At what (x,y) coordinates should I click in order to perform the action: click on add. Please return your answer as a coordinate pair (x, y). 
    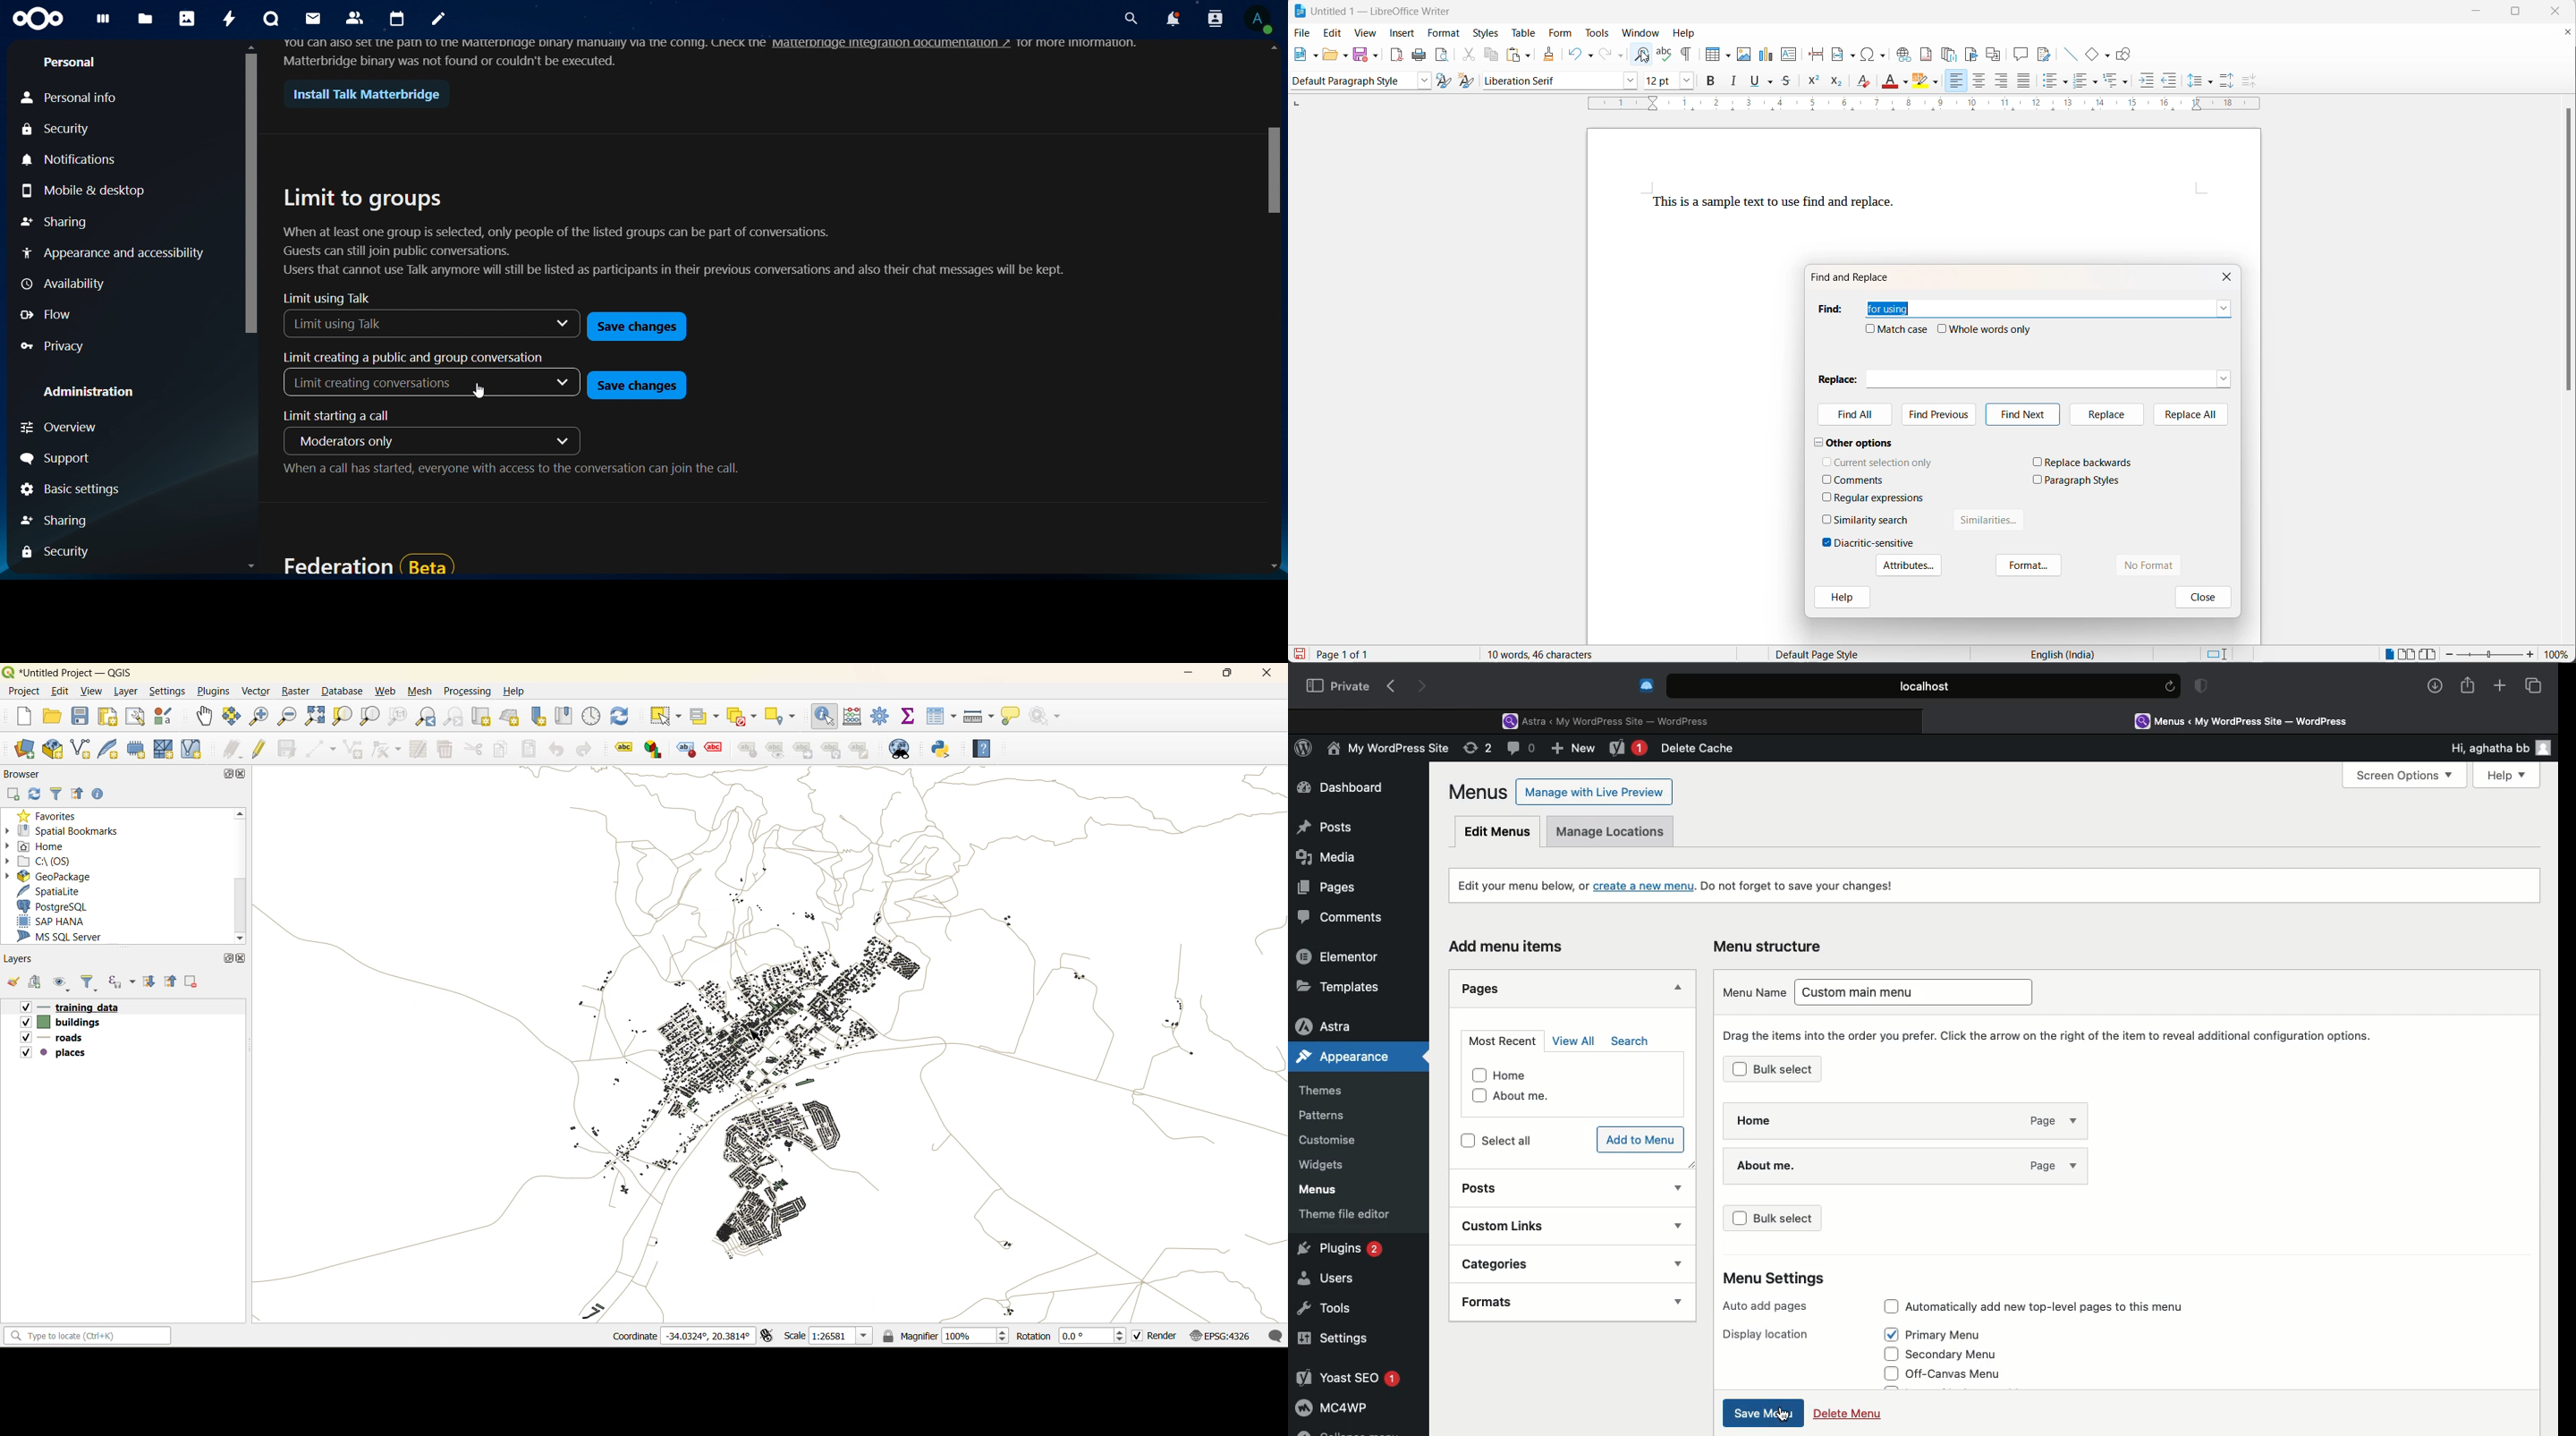
    Looking at the image, I should click on (14, 794).